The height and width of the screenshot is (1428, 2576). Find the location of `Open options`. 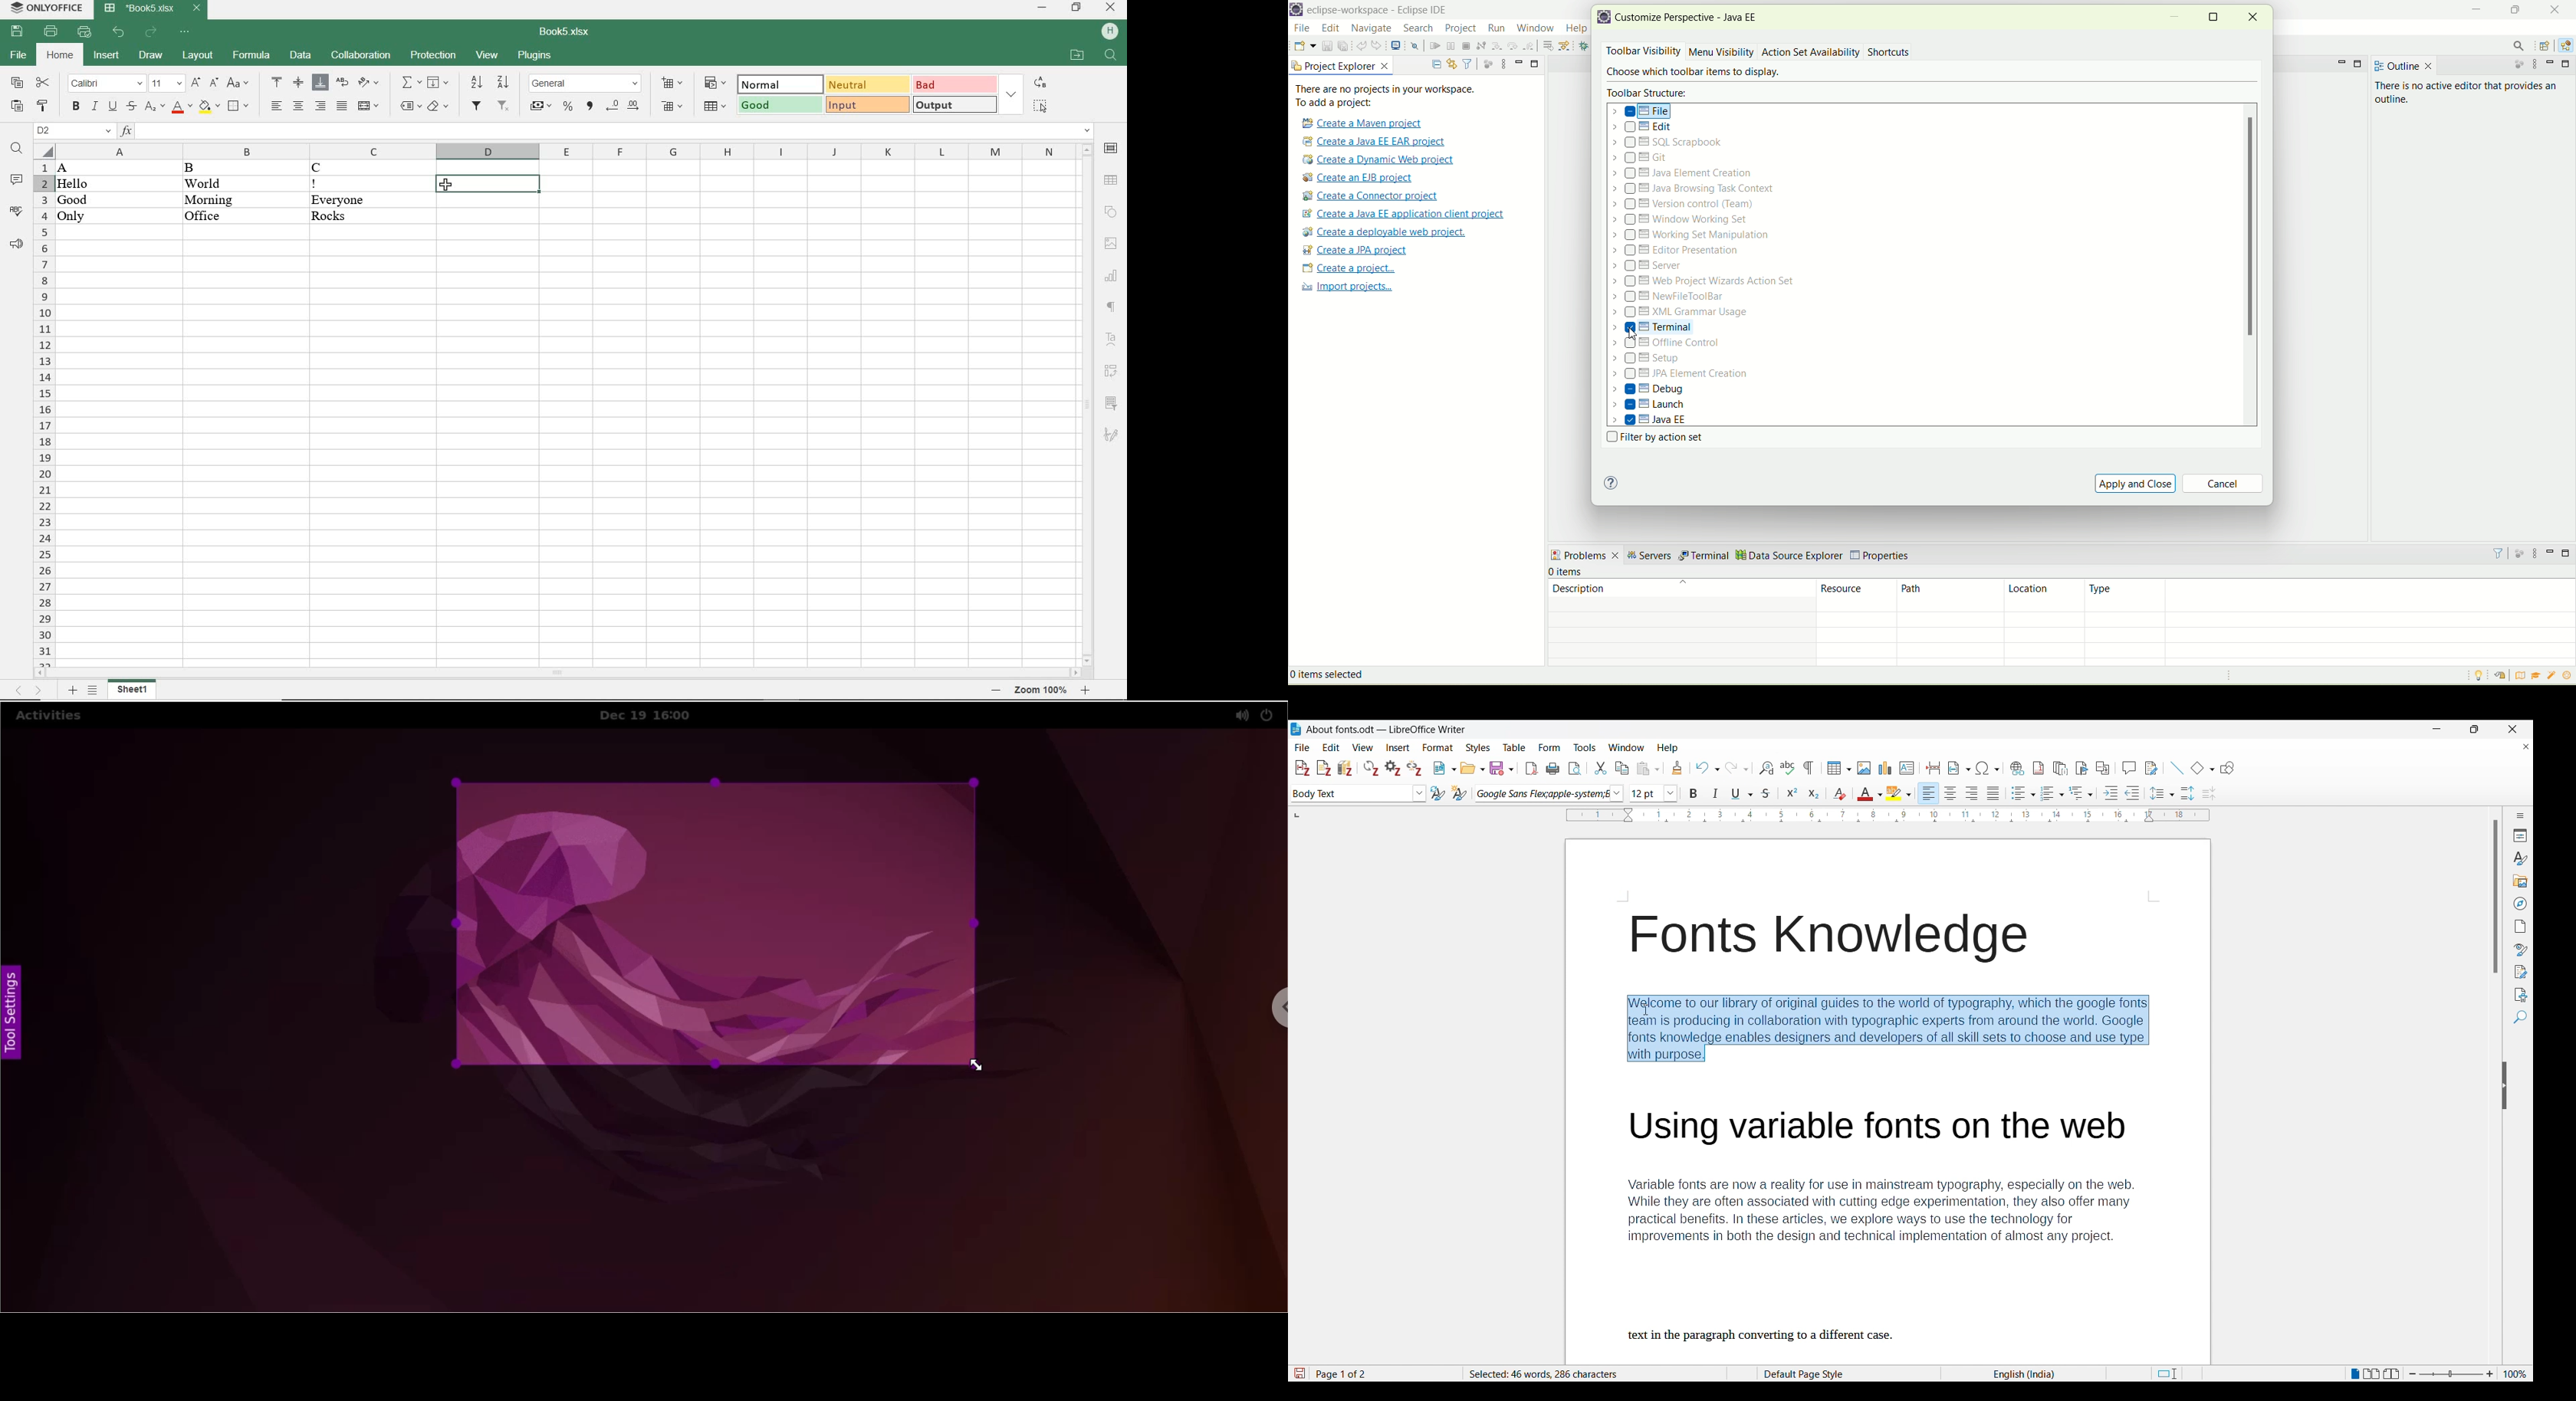

Open options is located at coordinates (1472, 768).